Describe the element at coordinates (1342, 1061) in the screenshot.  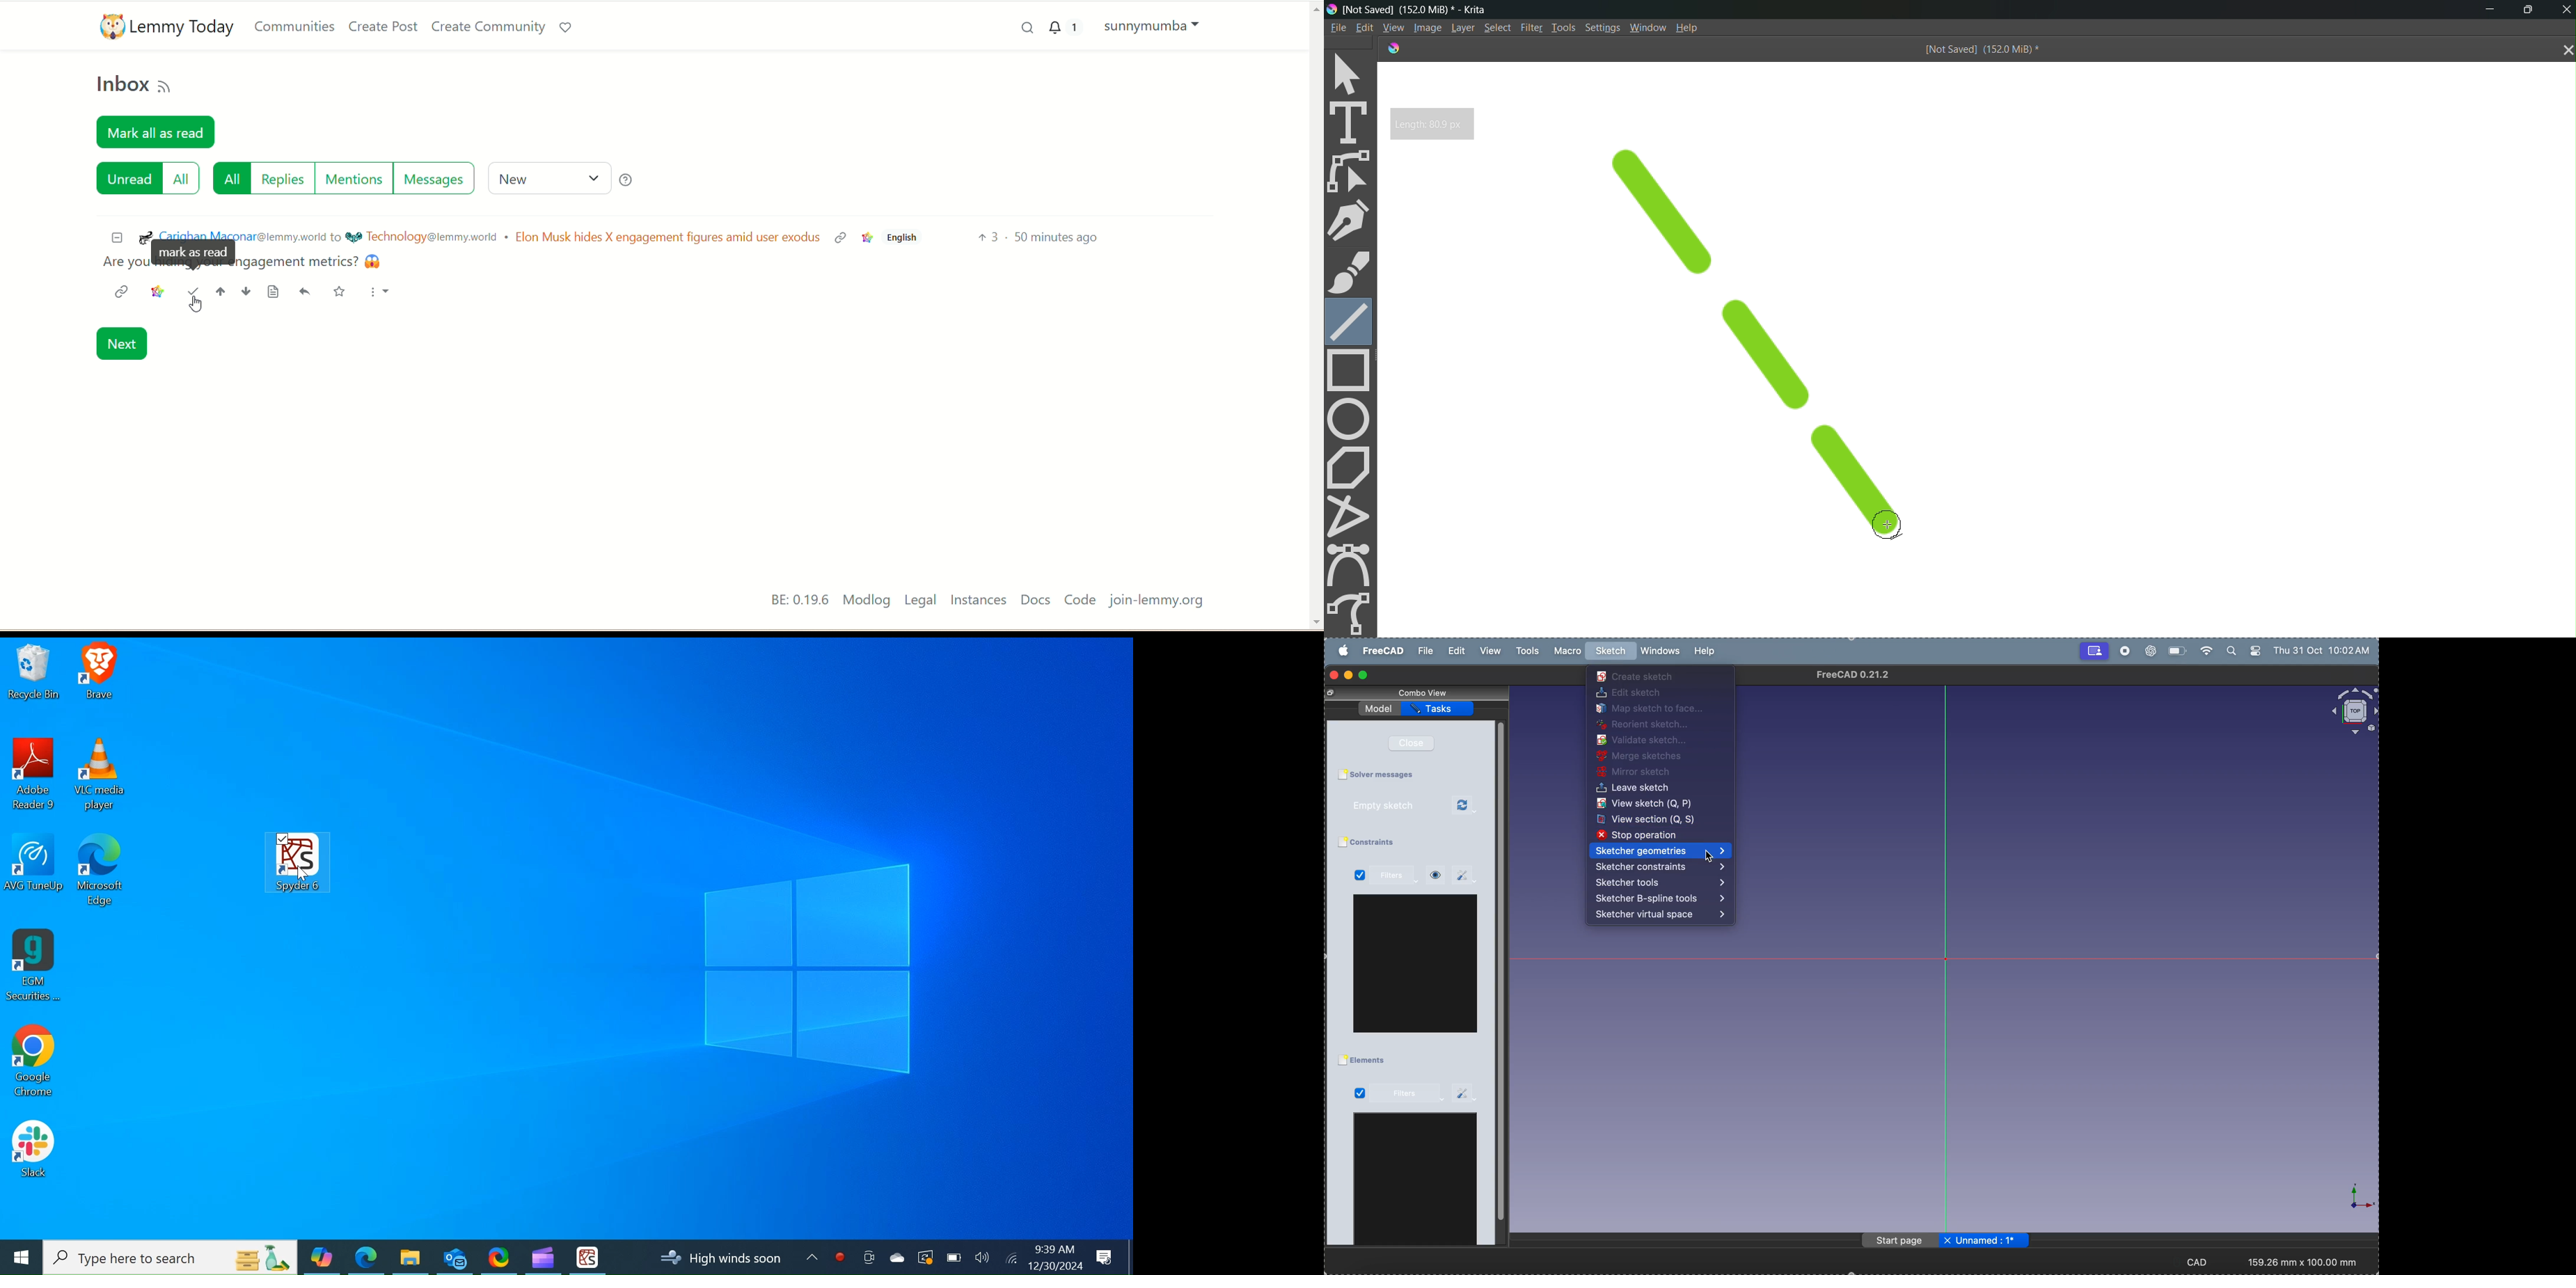
I see `Checkbox` at that location.